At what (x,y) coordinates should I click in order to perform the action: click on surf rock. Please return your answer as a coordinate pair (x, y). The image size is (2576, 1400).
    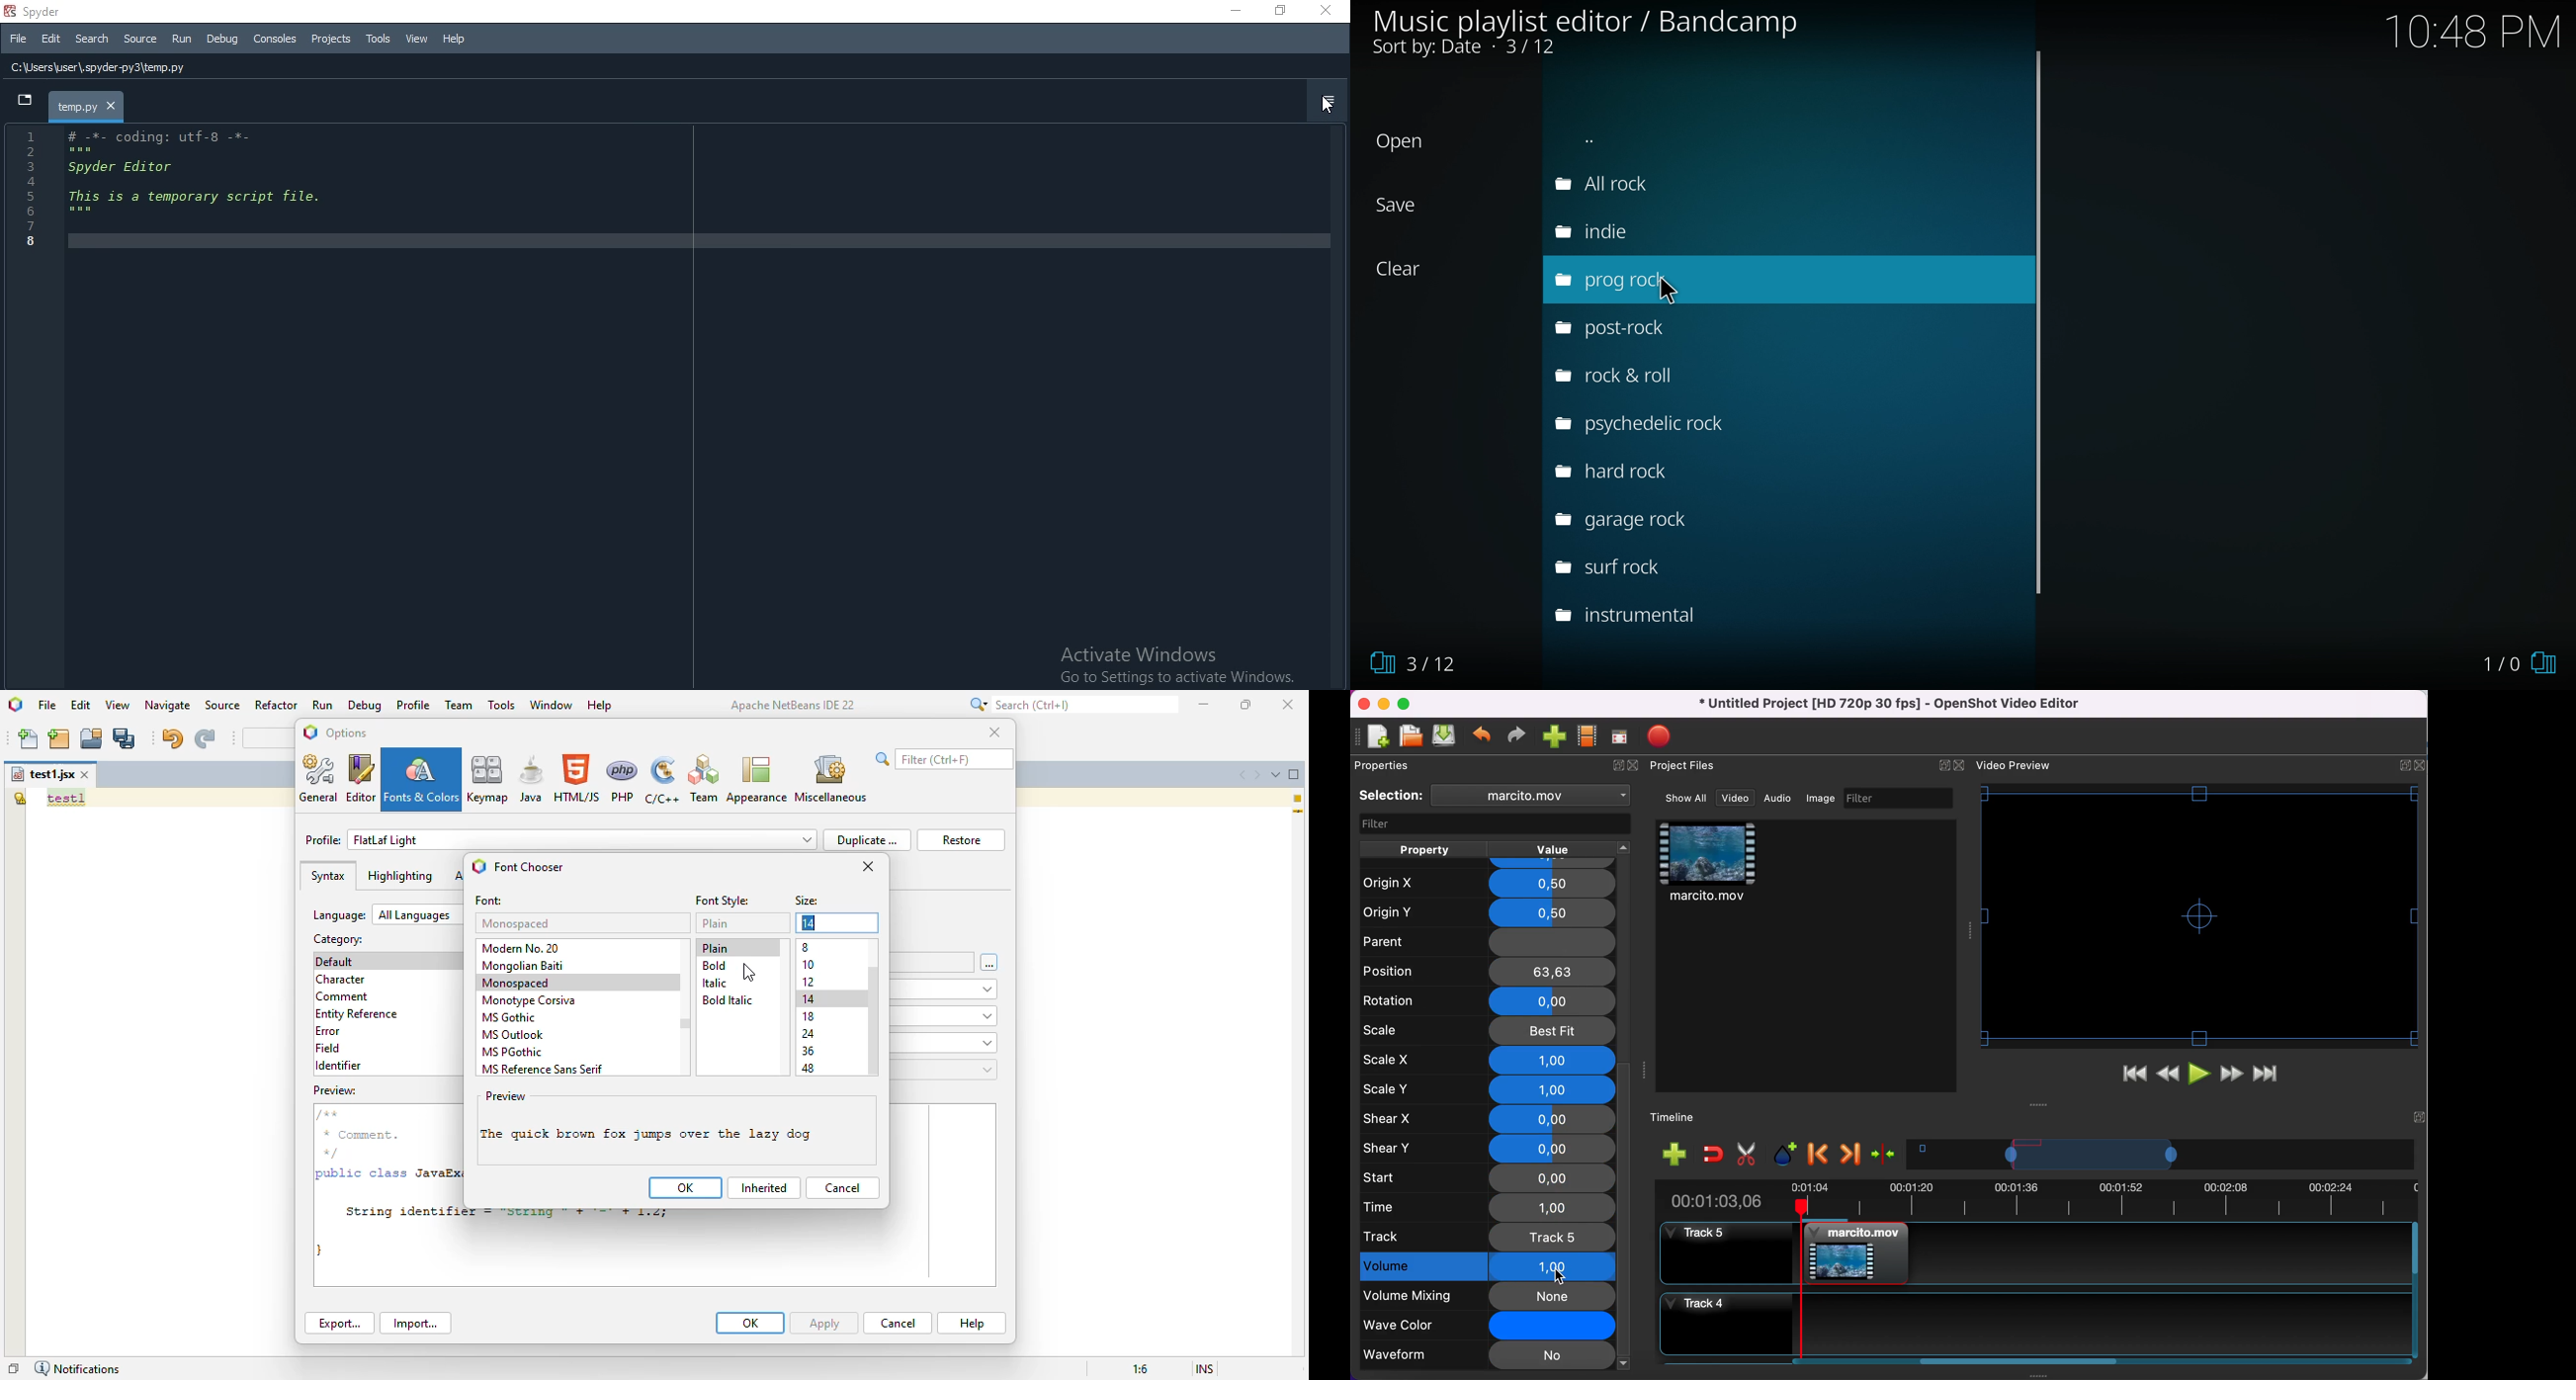
    Looking at the image, I should click on (1631, 565).